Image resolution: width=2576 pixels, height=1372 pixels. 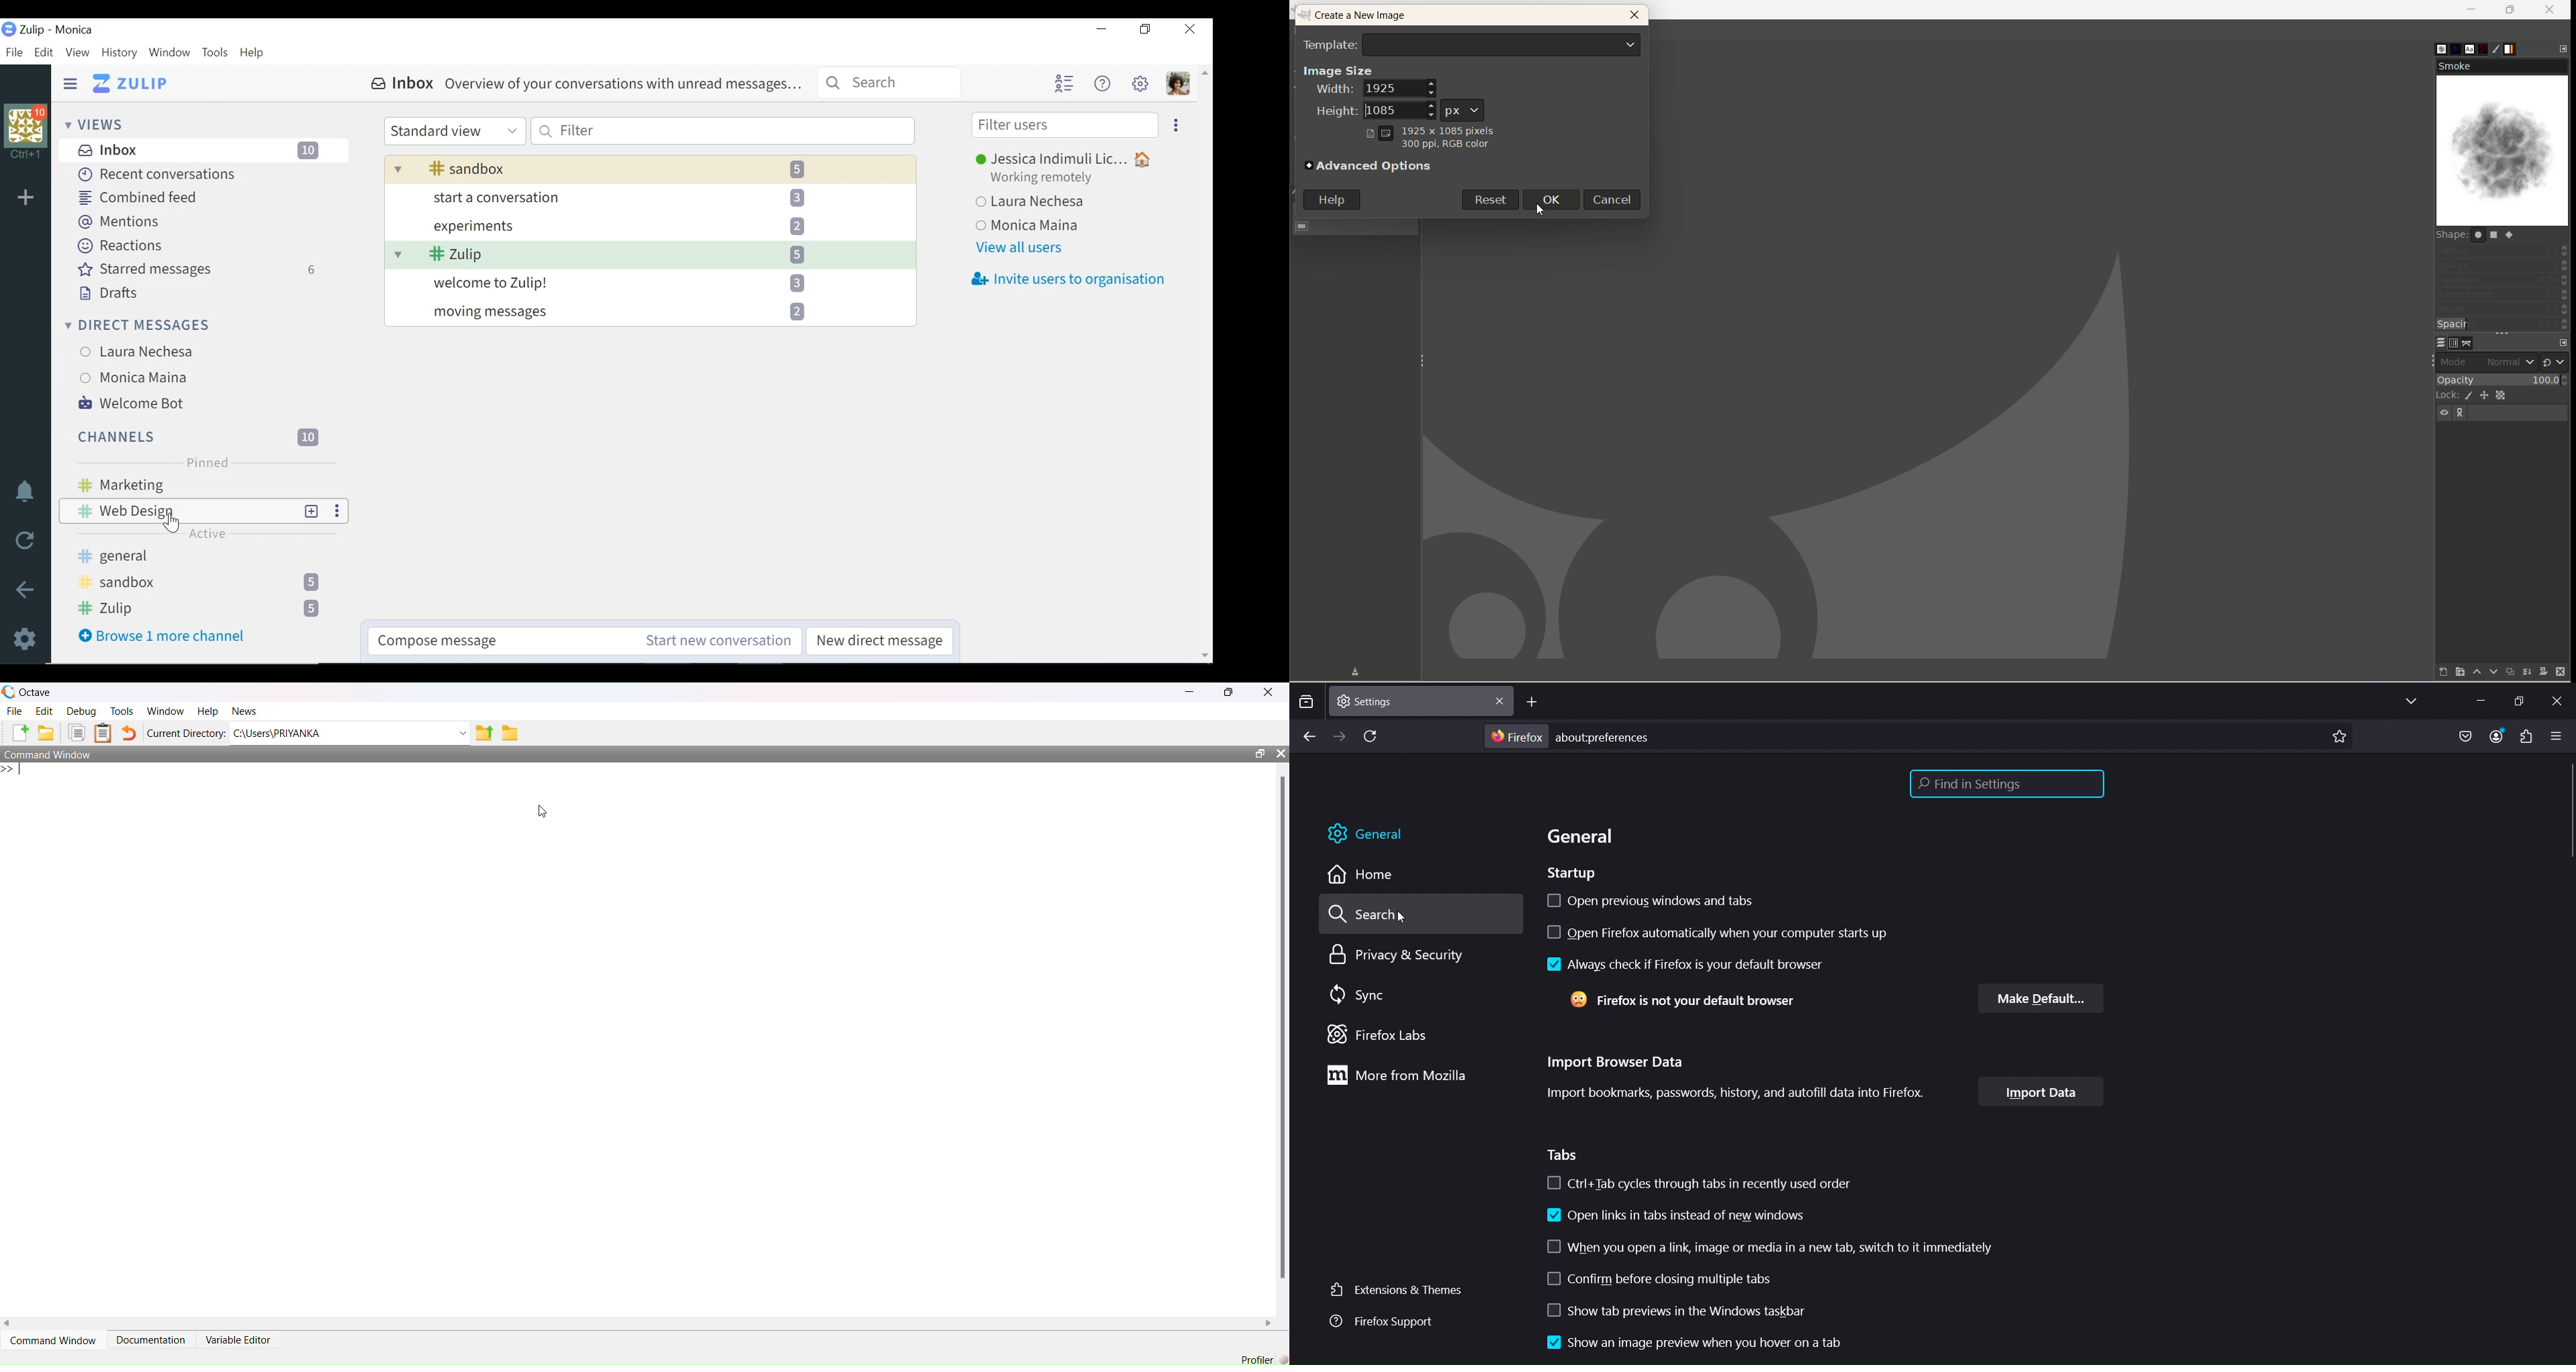 I want to click on Cursor, so click(x=170, y=525).